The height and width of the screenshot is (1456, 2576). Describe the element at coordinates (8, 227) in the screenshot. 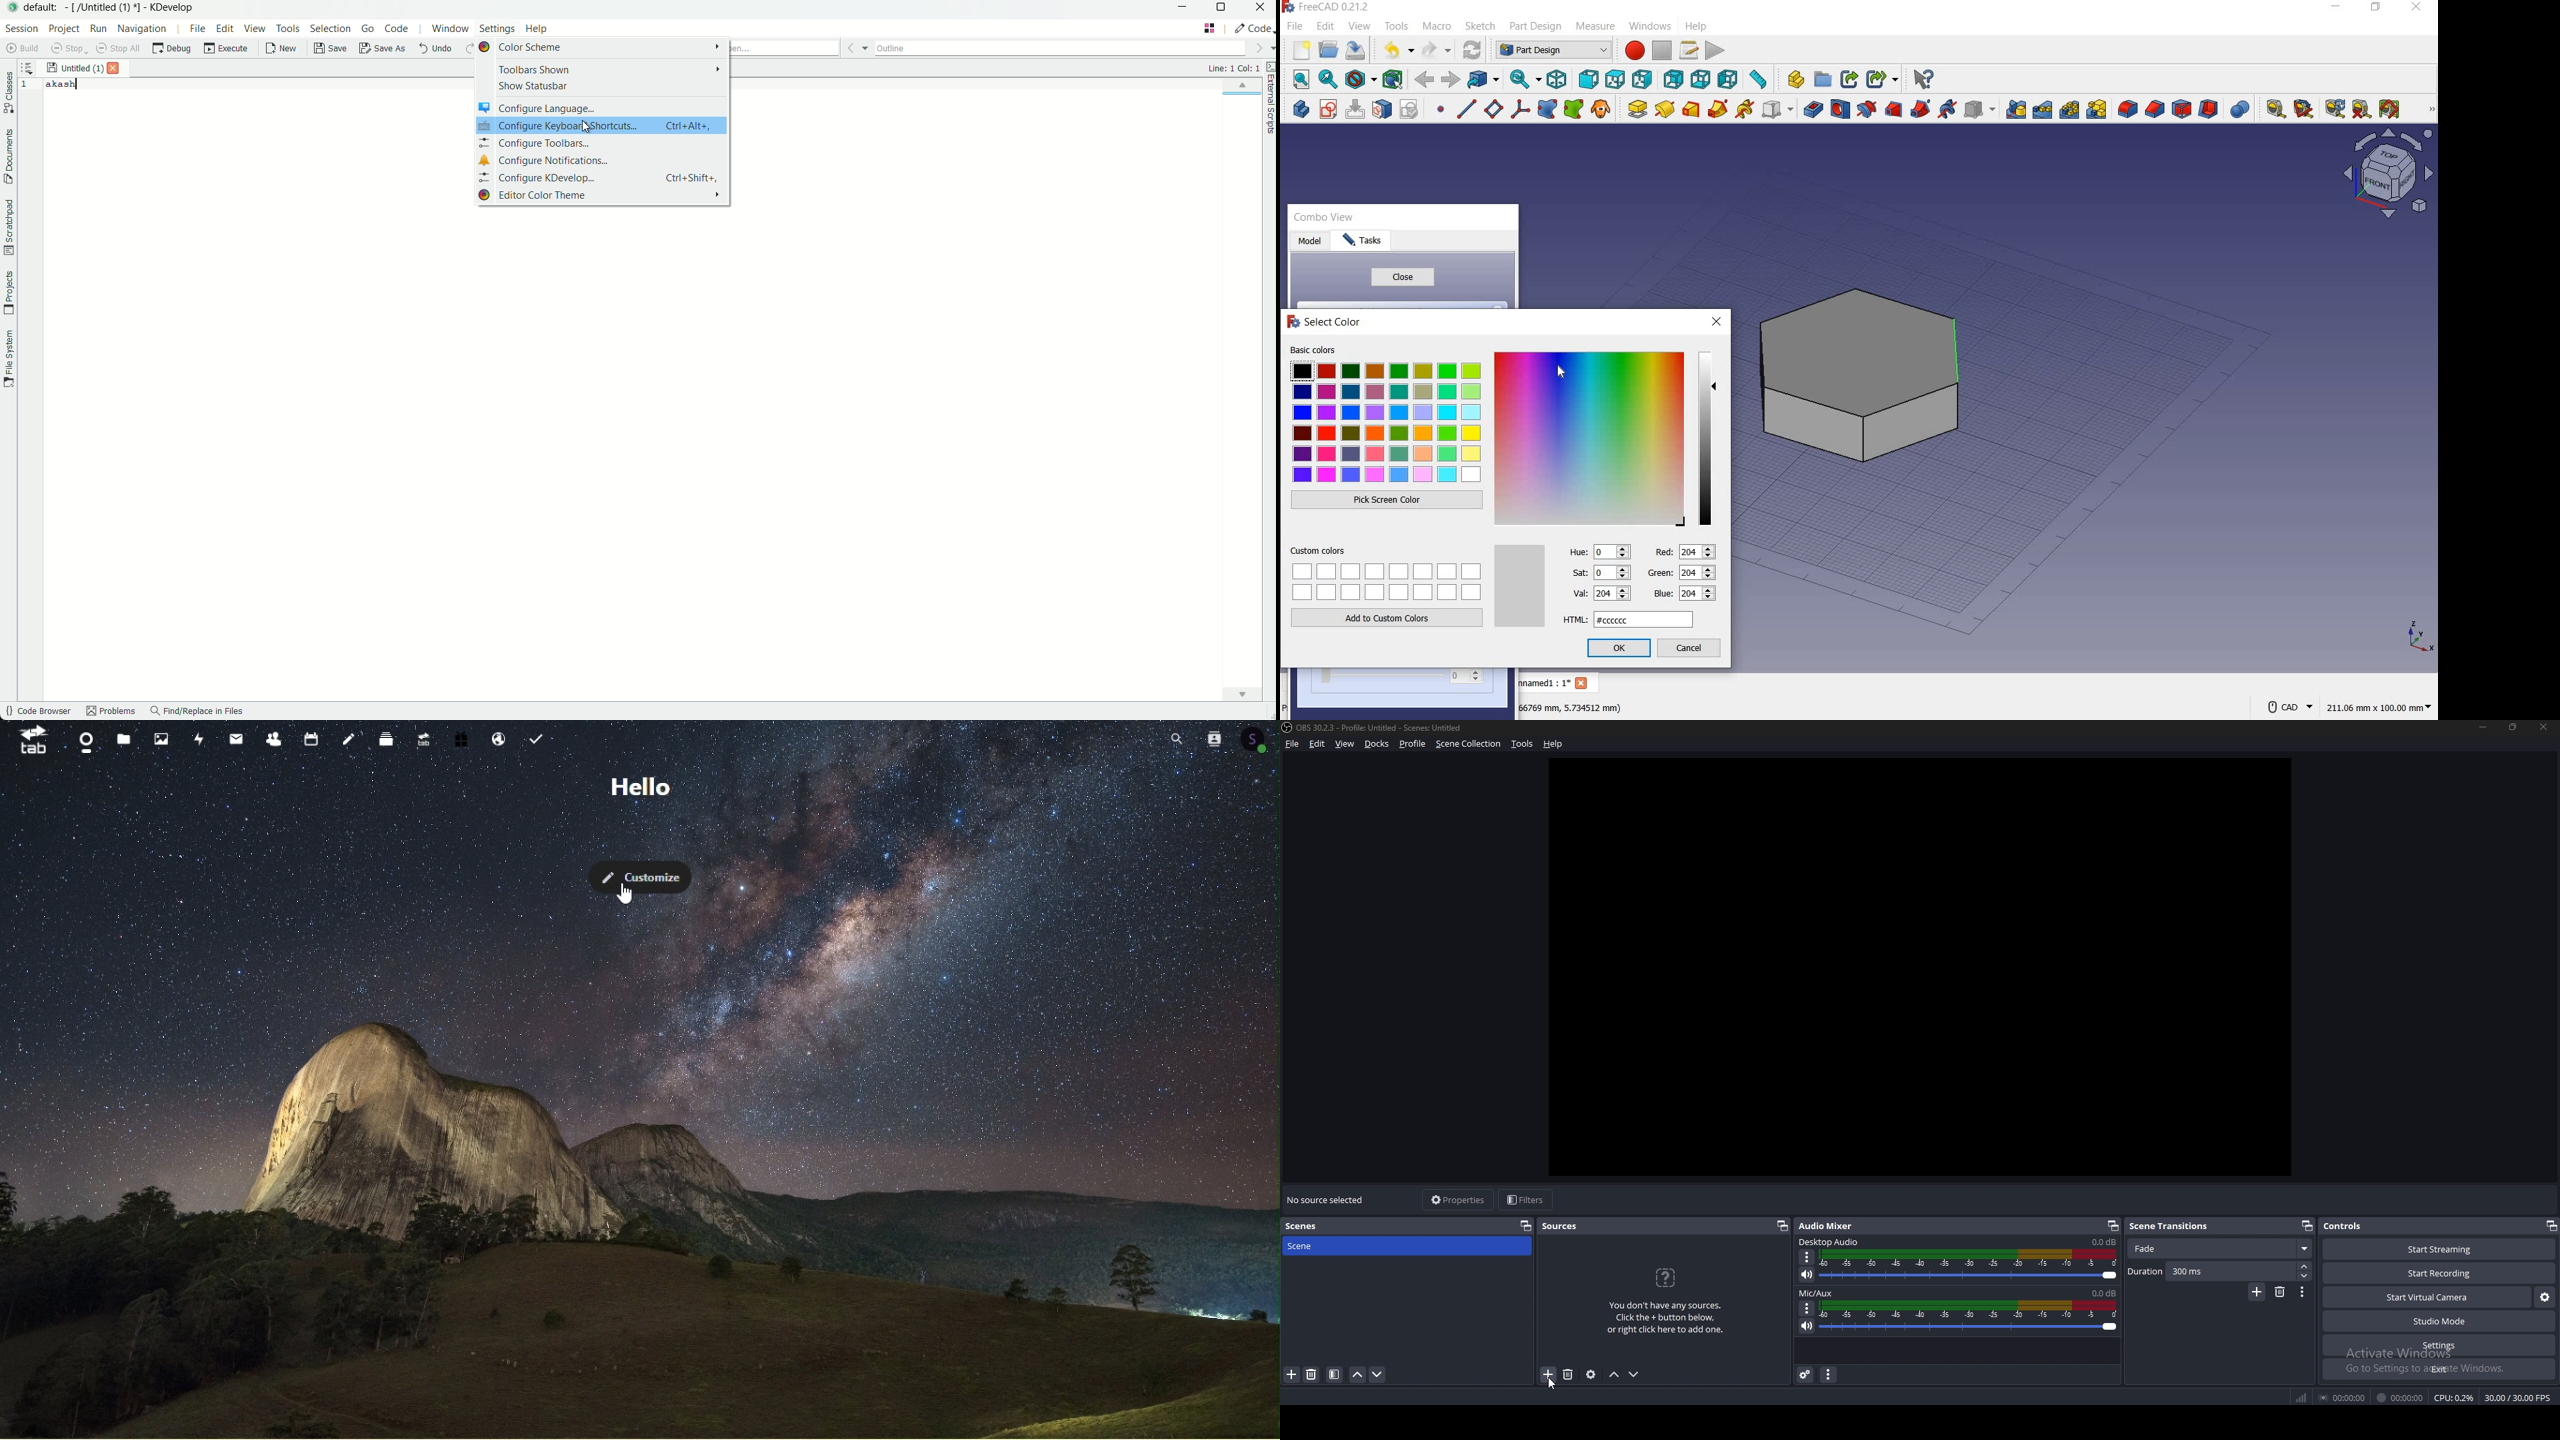

I see `scratchpad` at that location.